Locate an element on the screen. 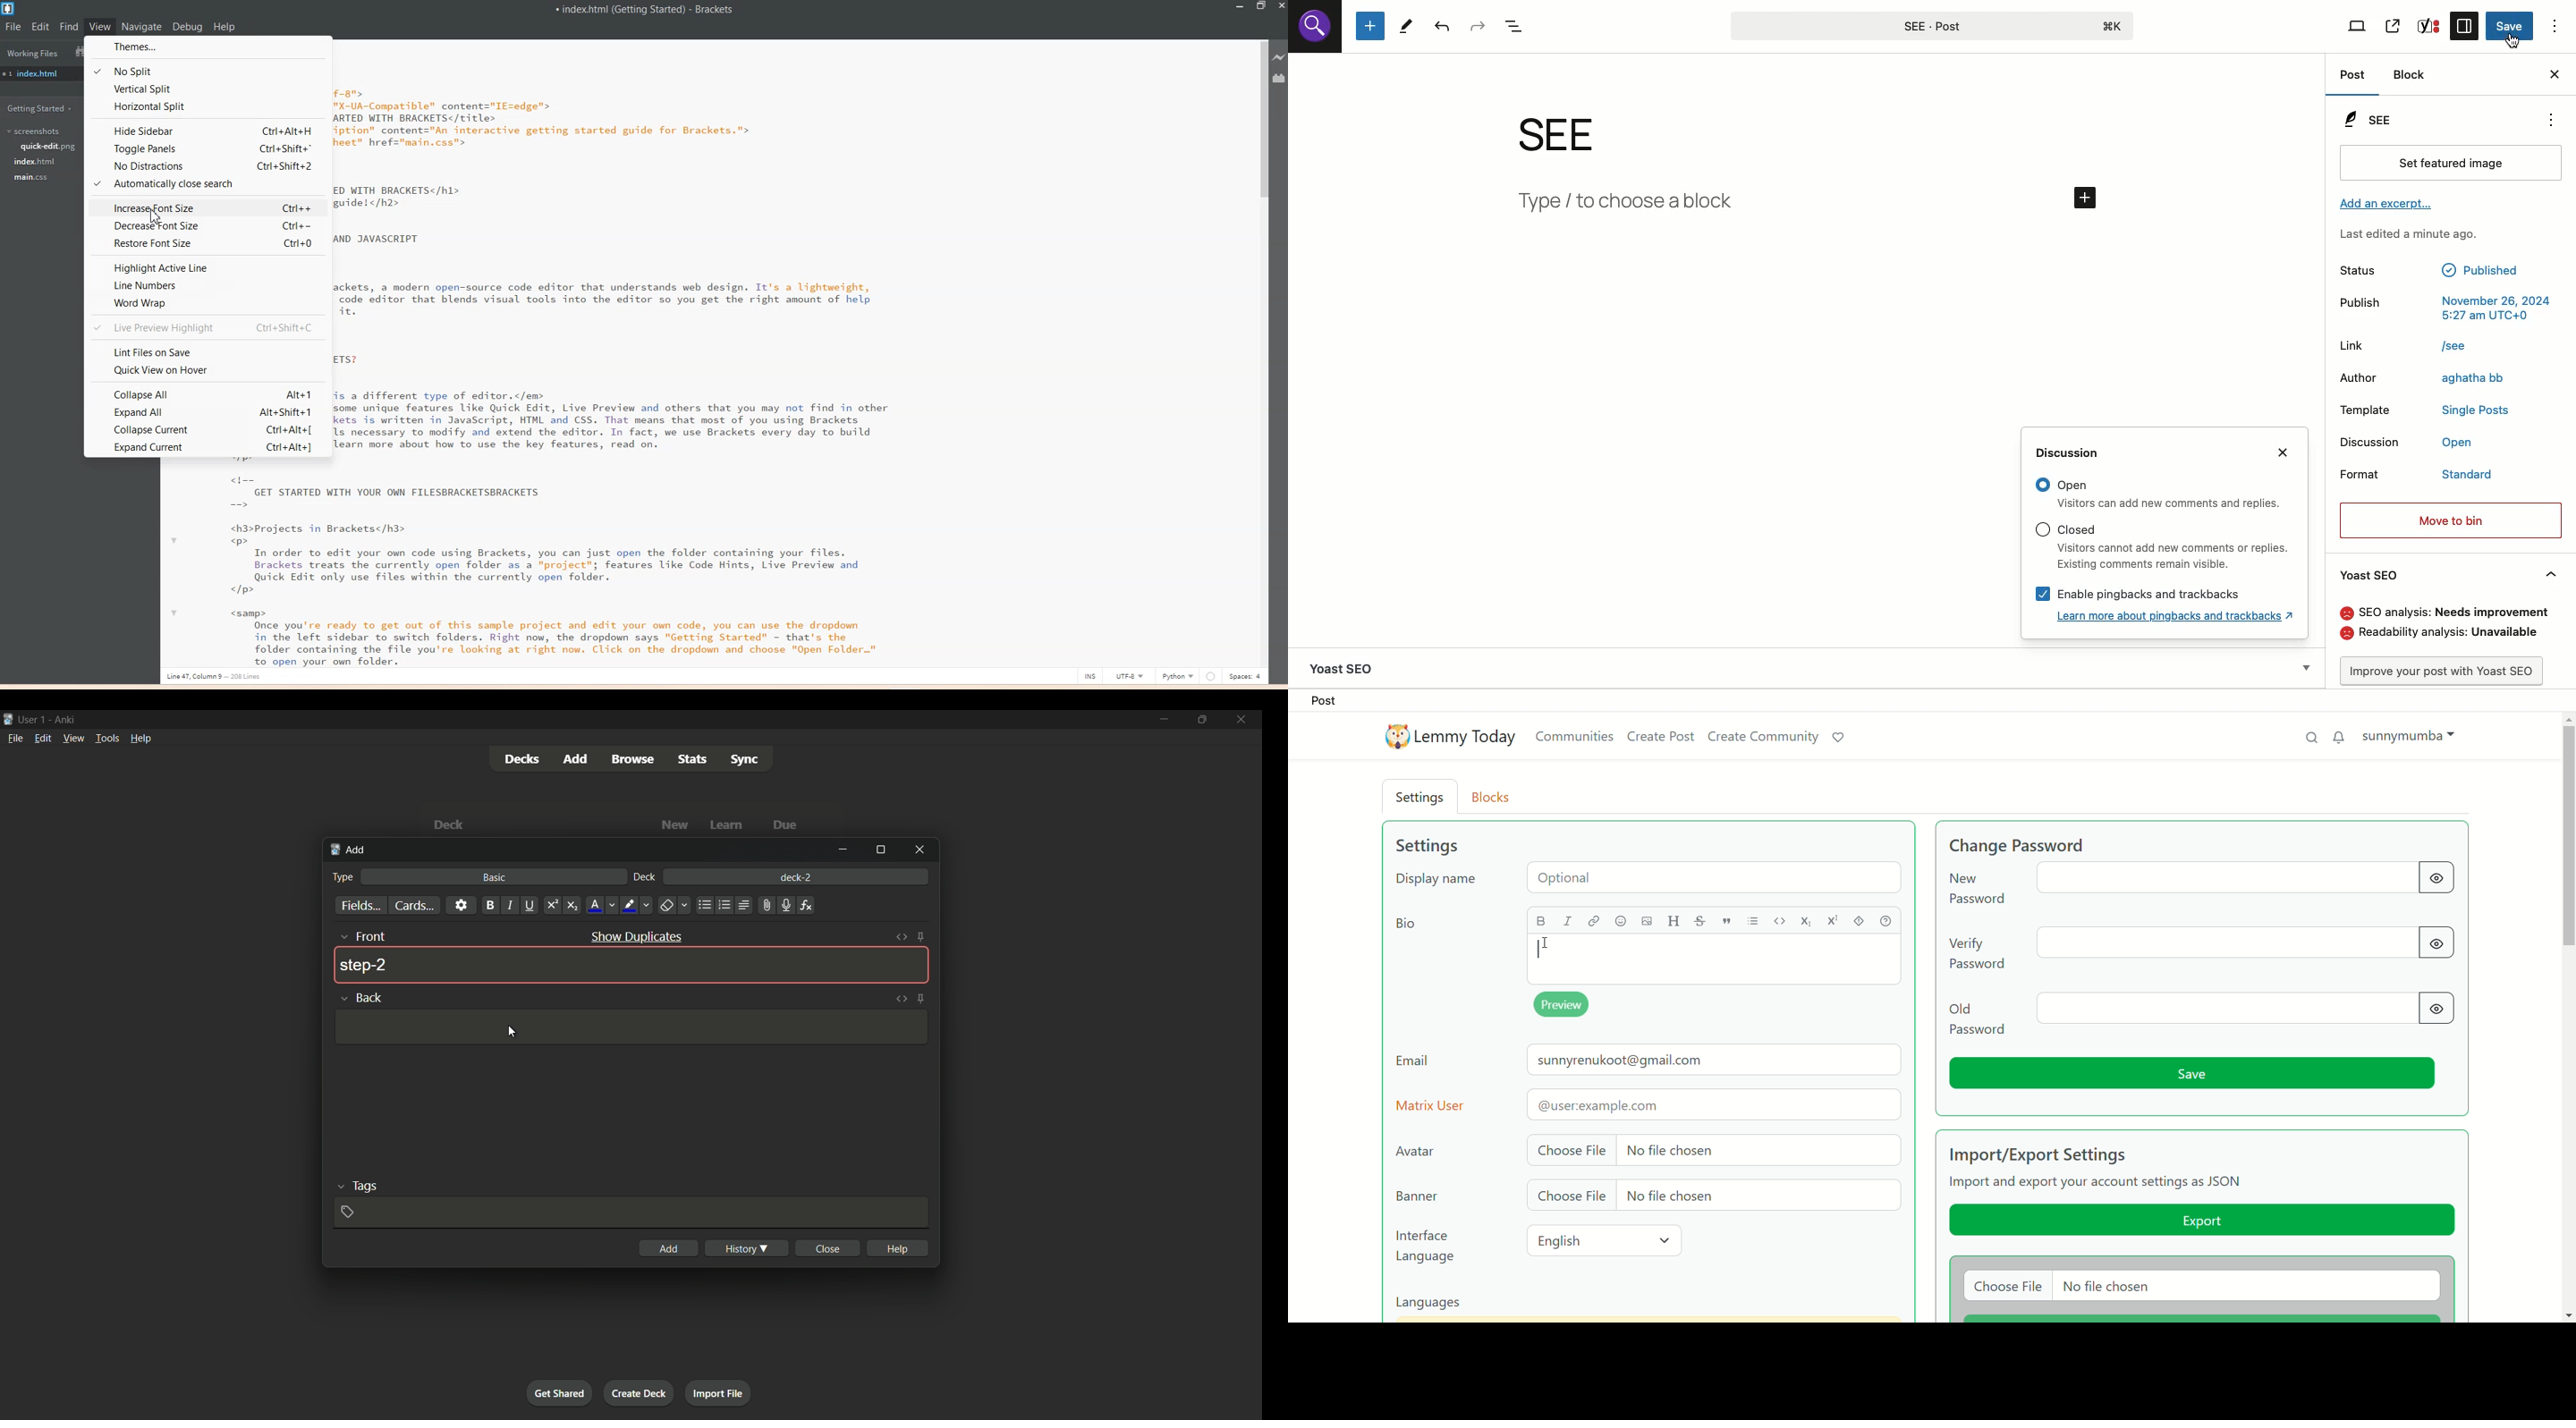 The width and height of the screenshot is (2576, 1428). emoji is located at coordinates (1620, 923).